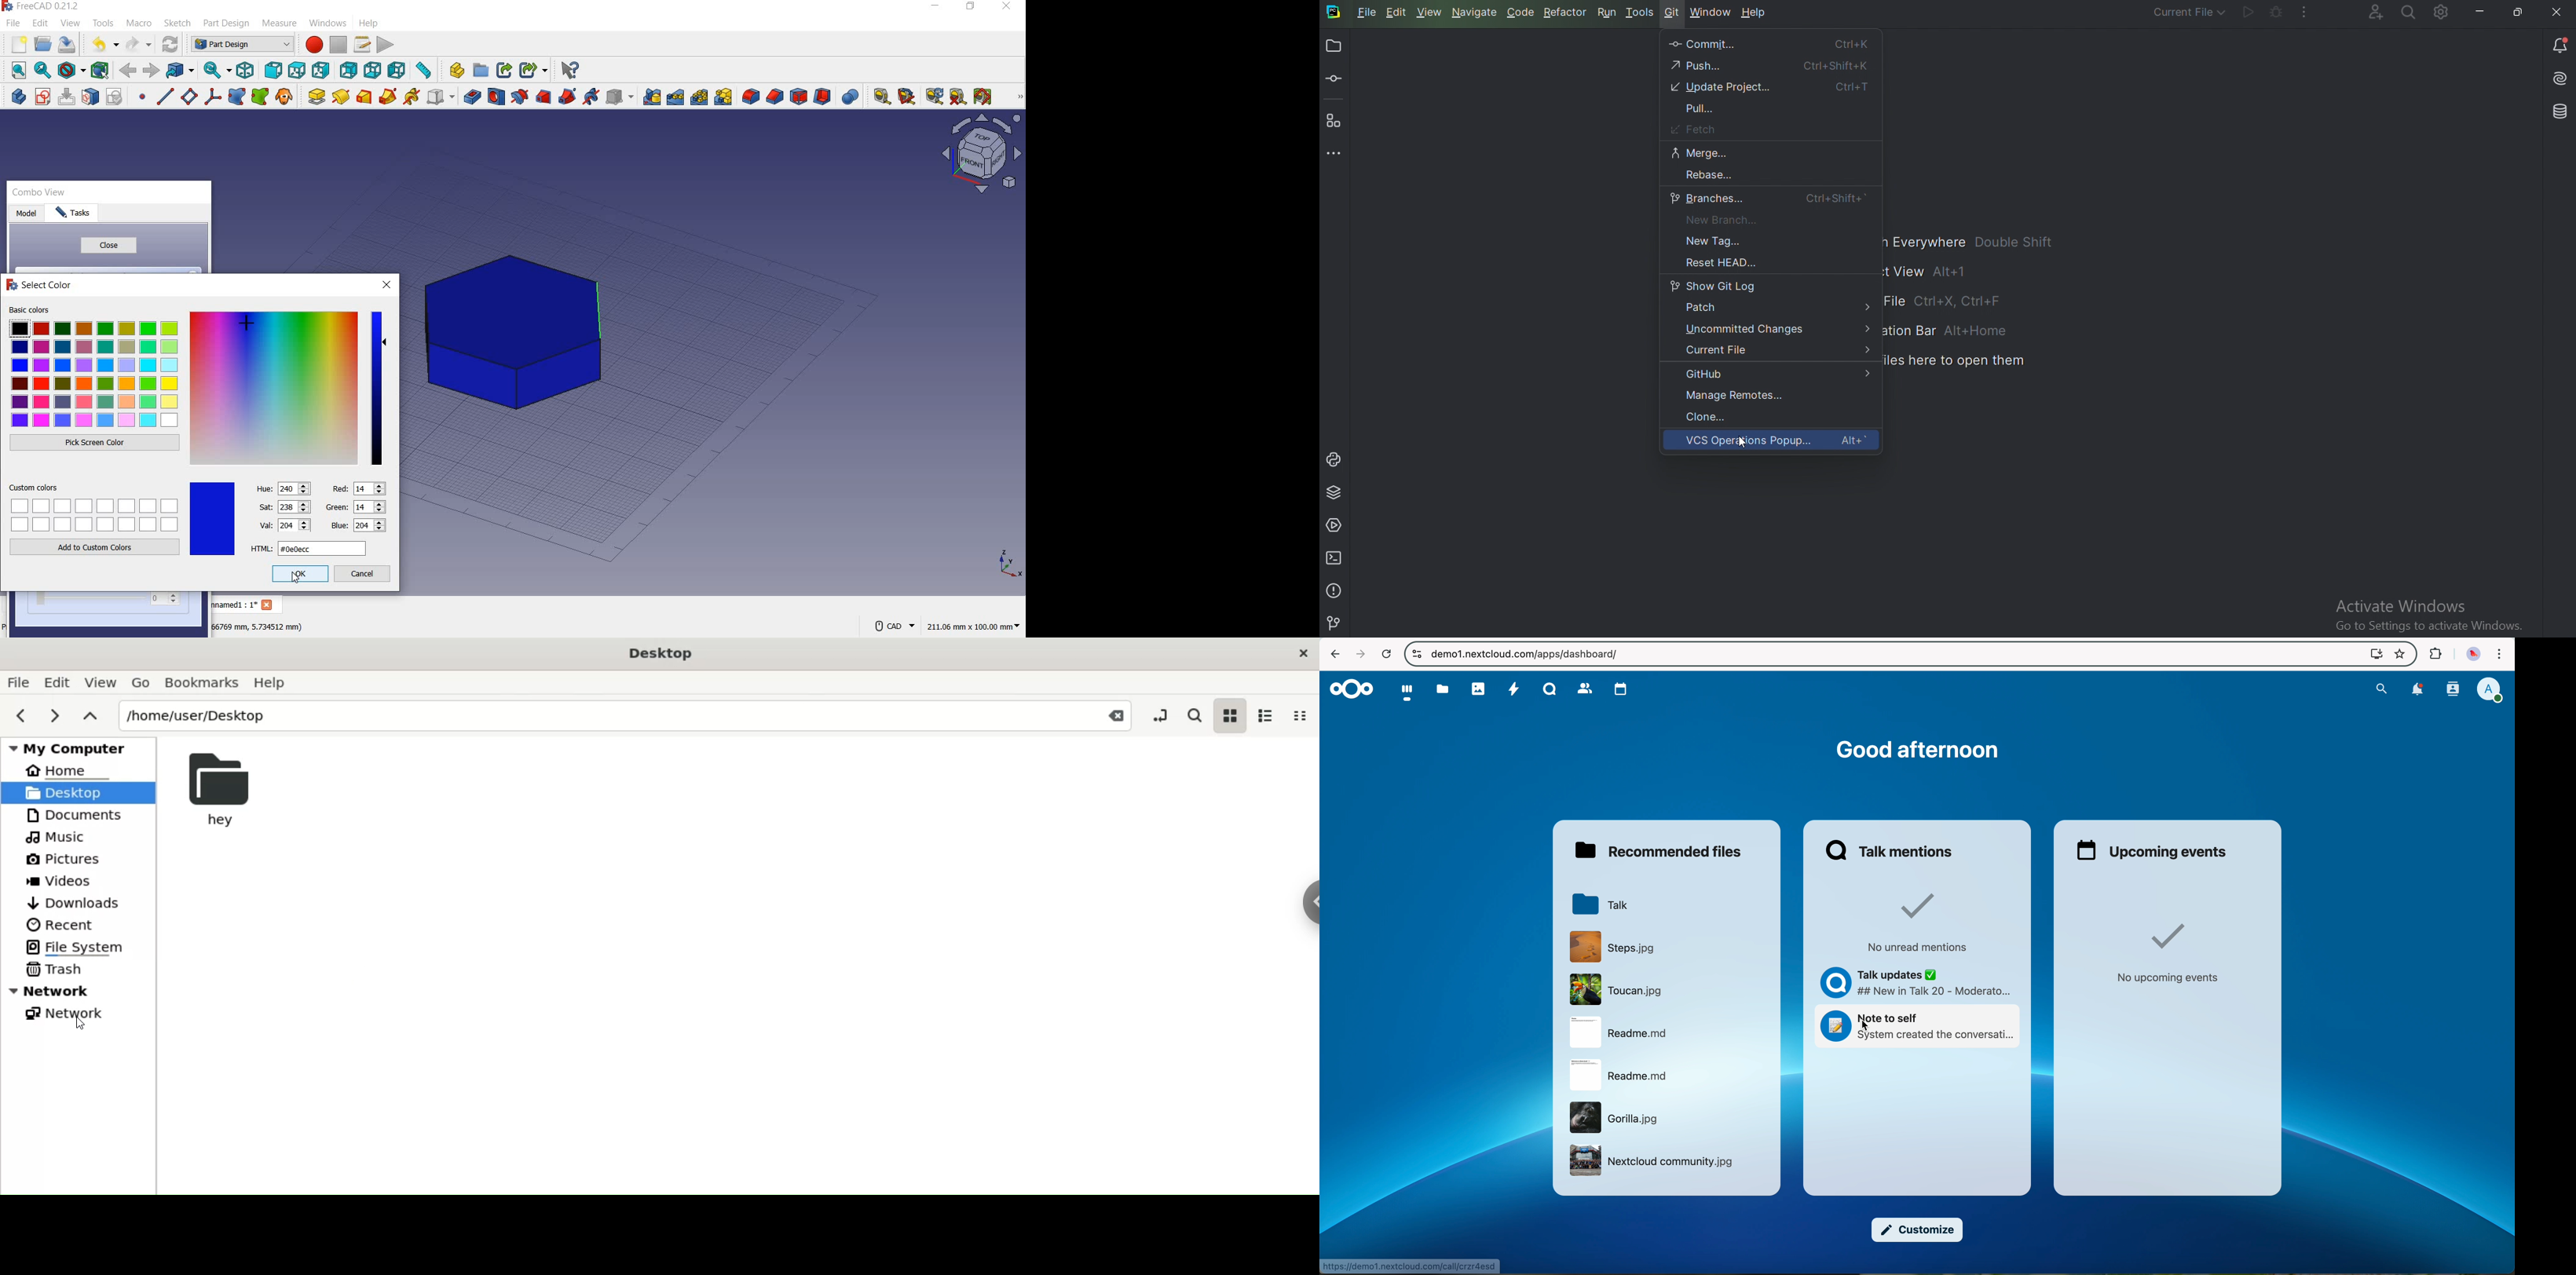 The width and height of the screenshot is (2576, 1288). I want to click on close, so click(108, 245).